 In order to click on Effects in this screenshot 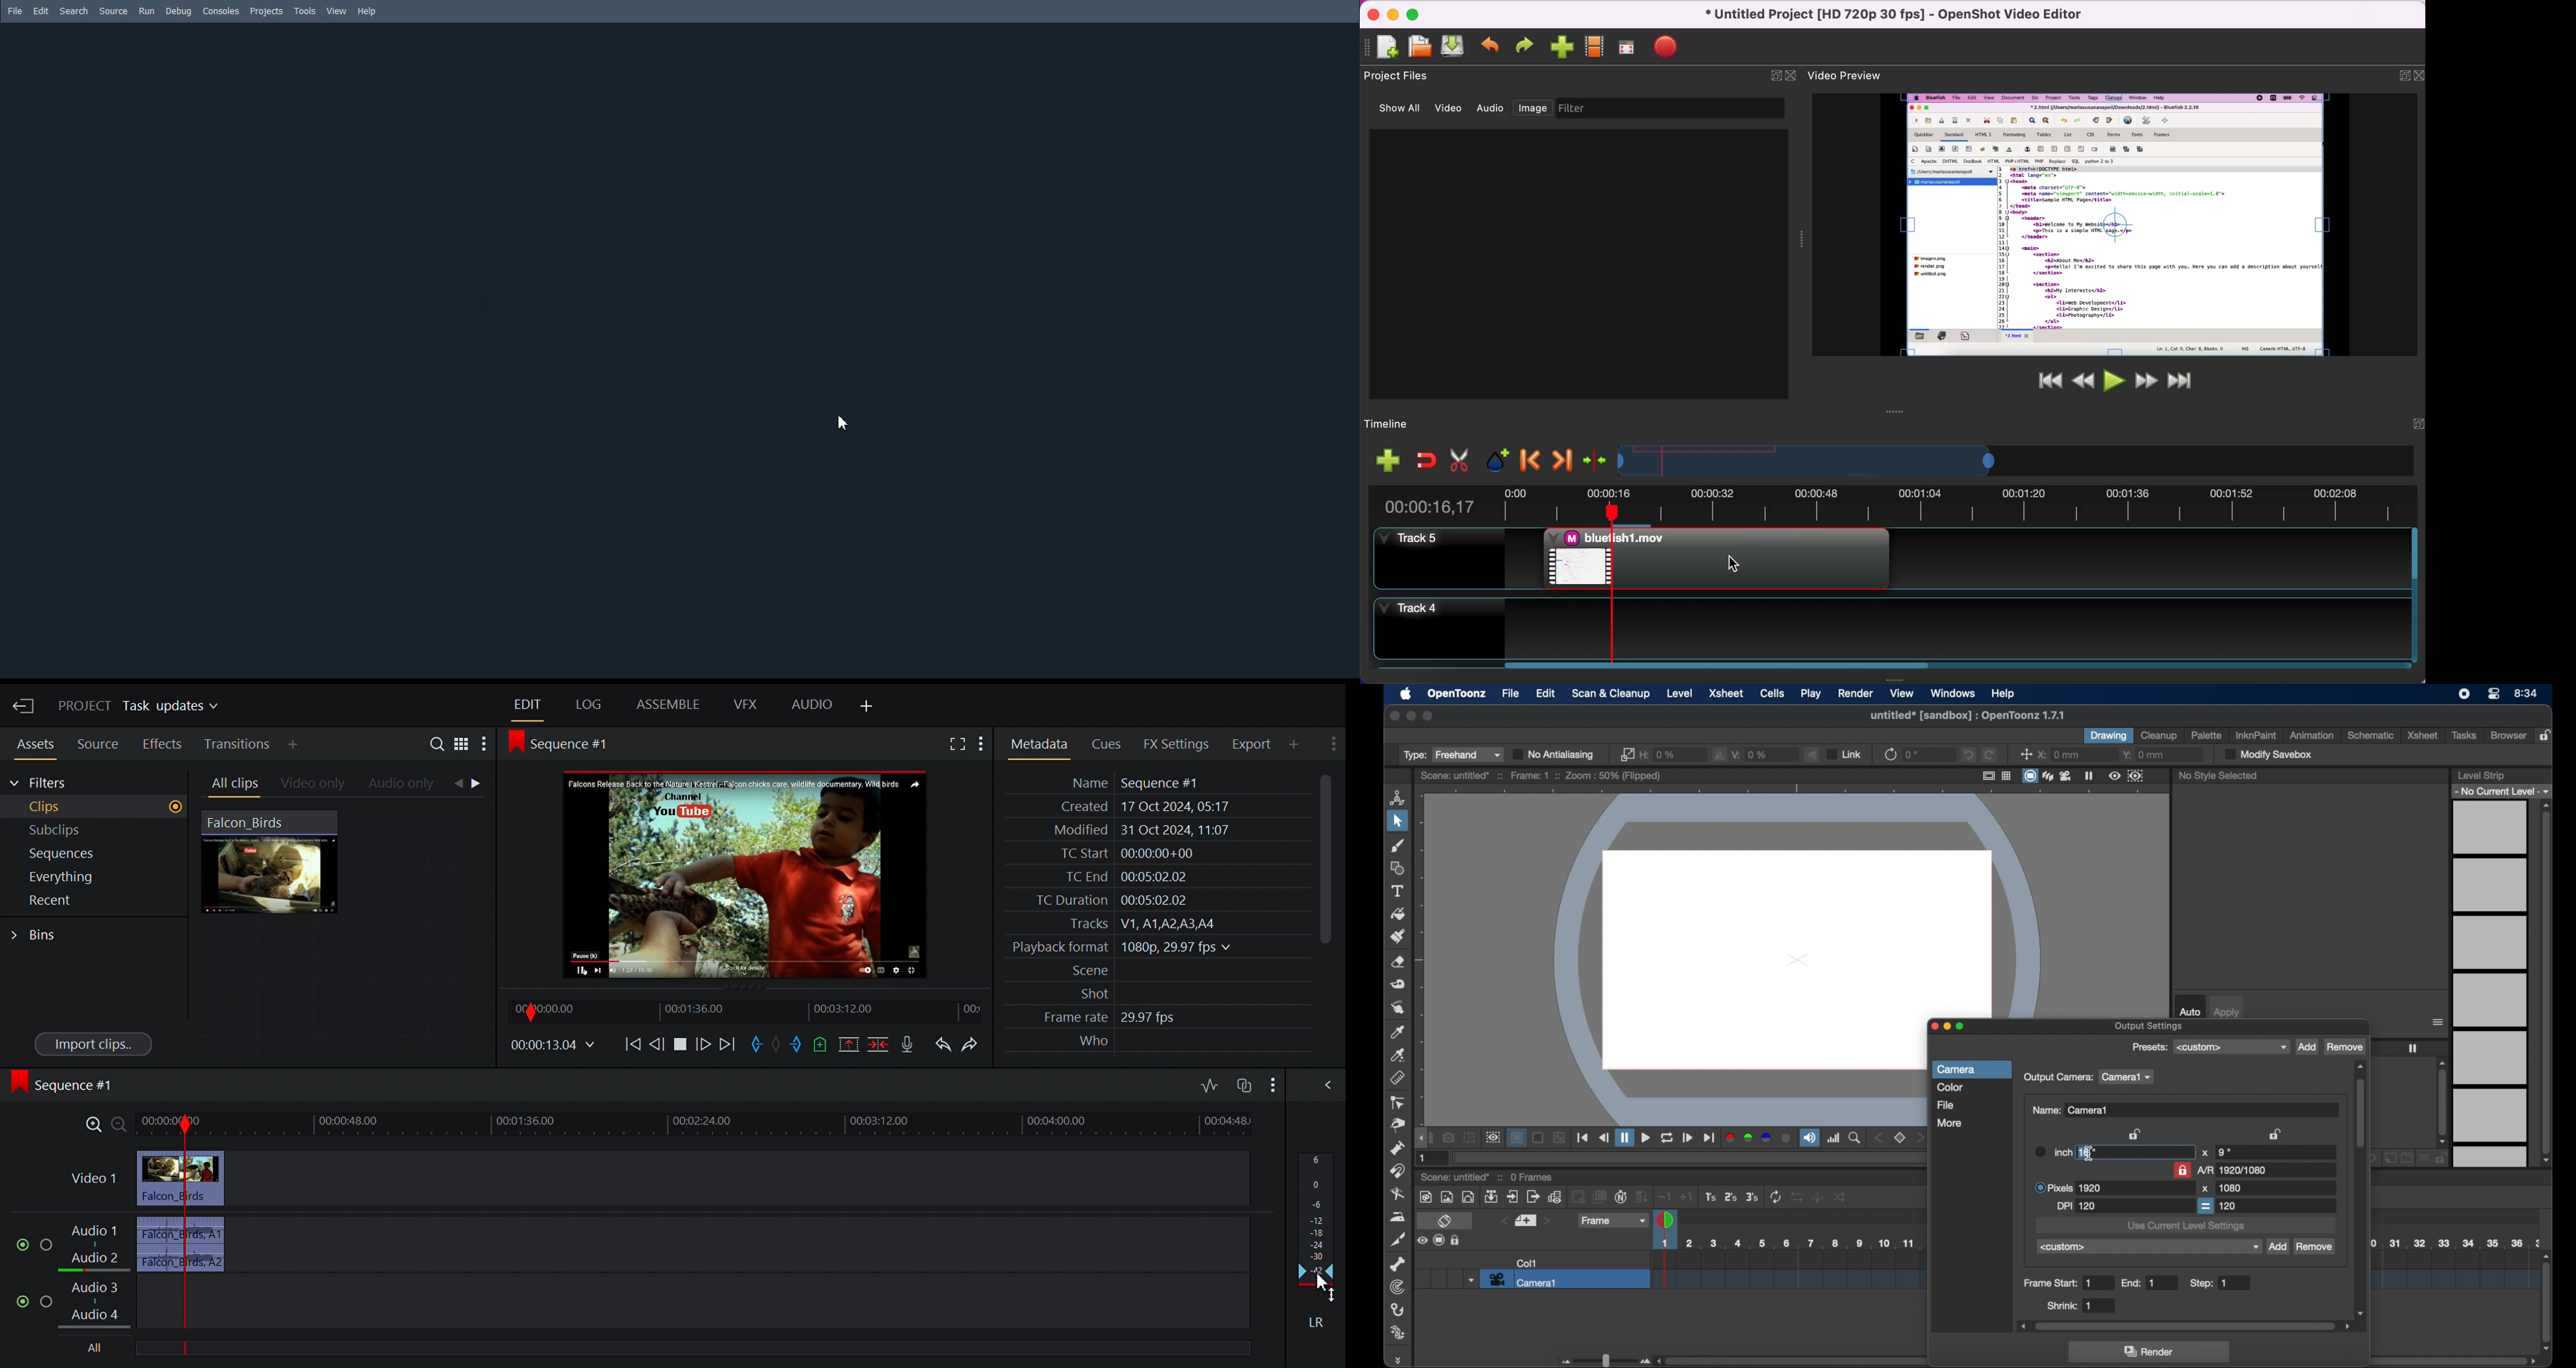, I will do `click(162, 744)`.